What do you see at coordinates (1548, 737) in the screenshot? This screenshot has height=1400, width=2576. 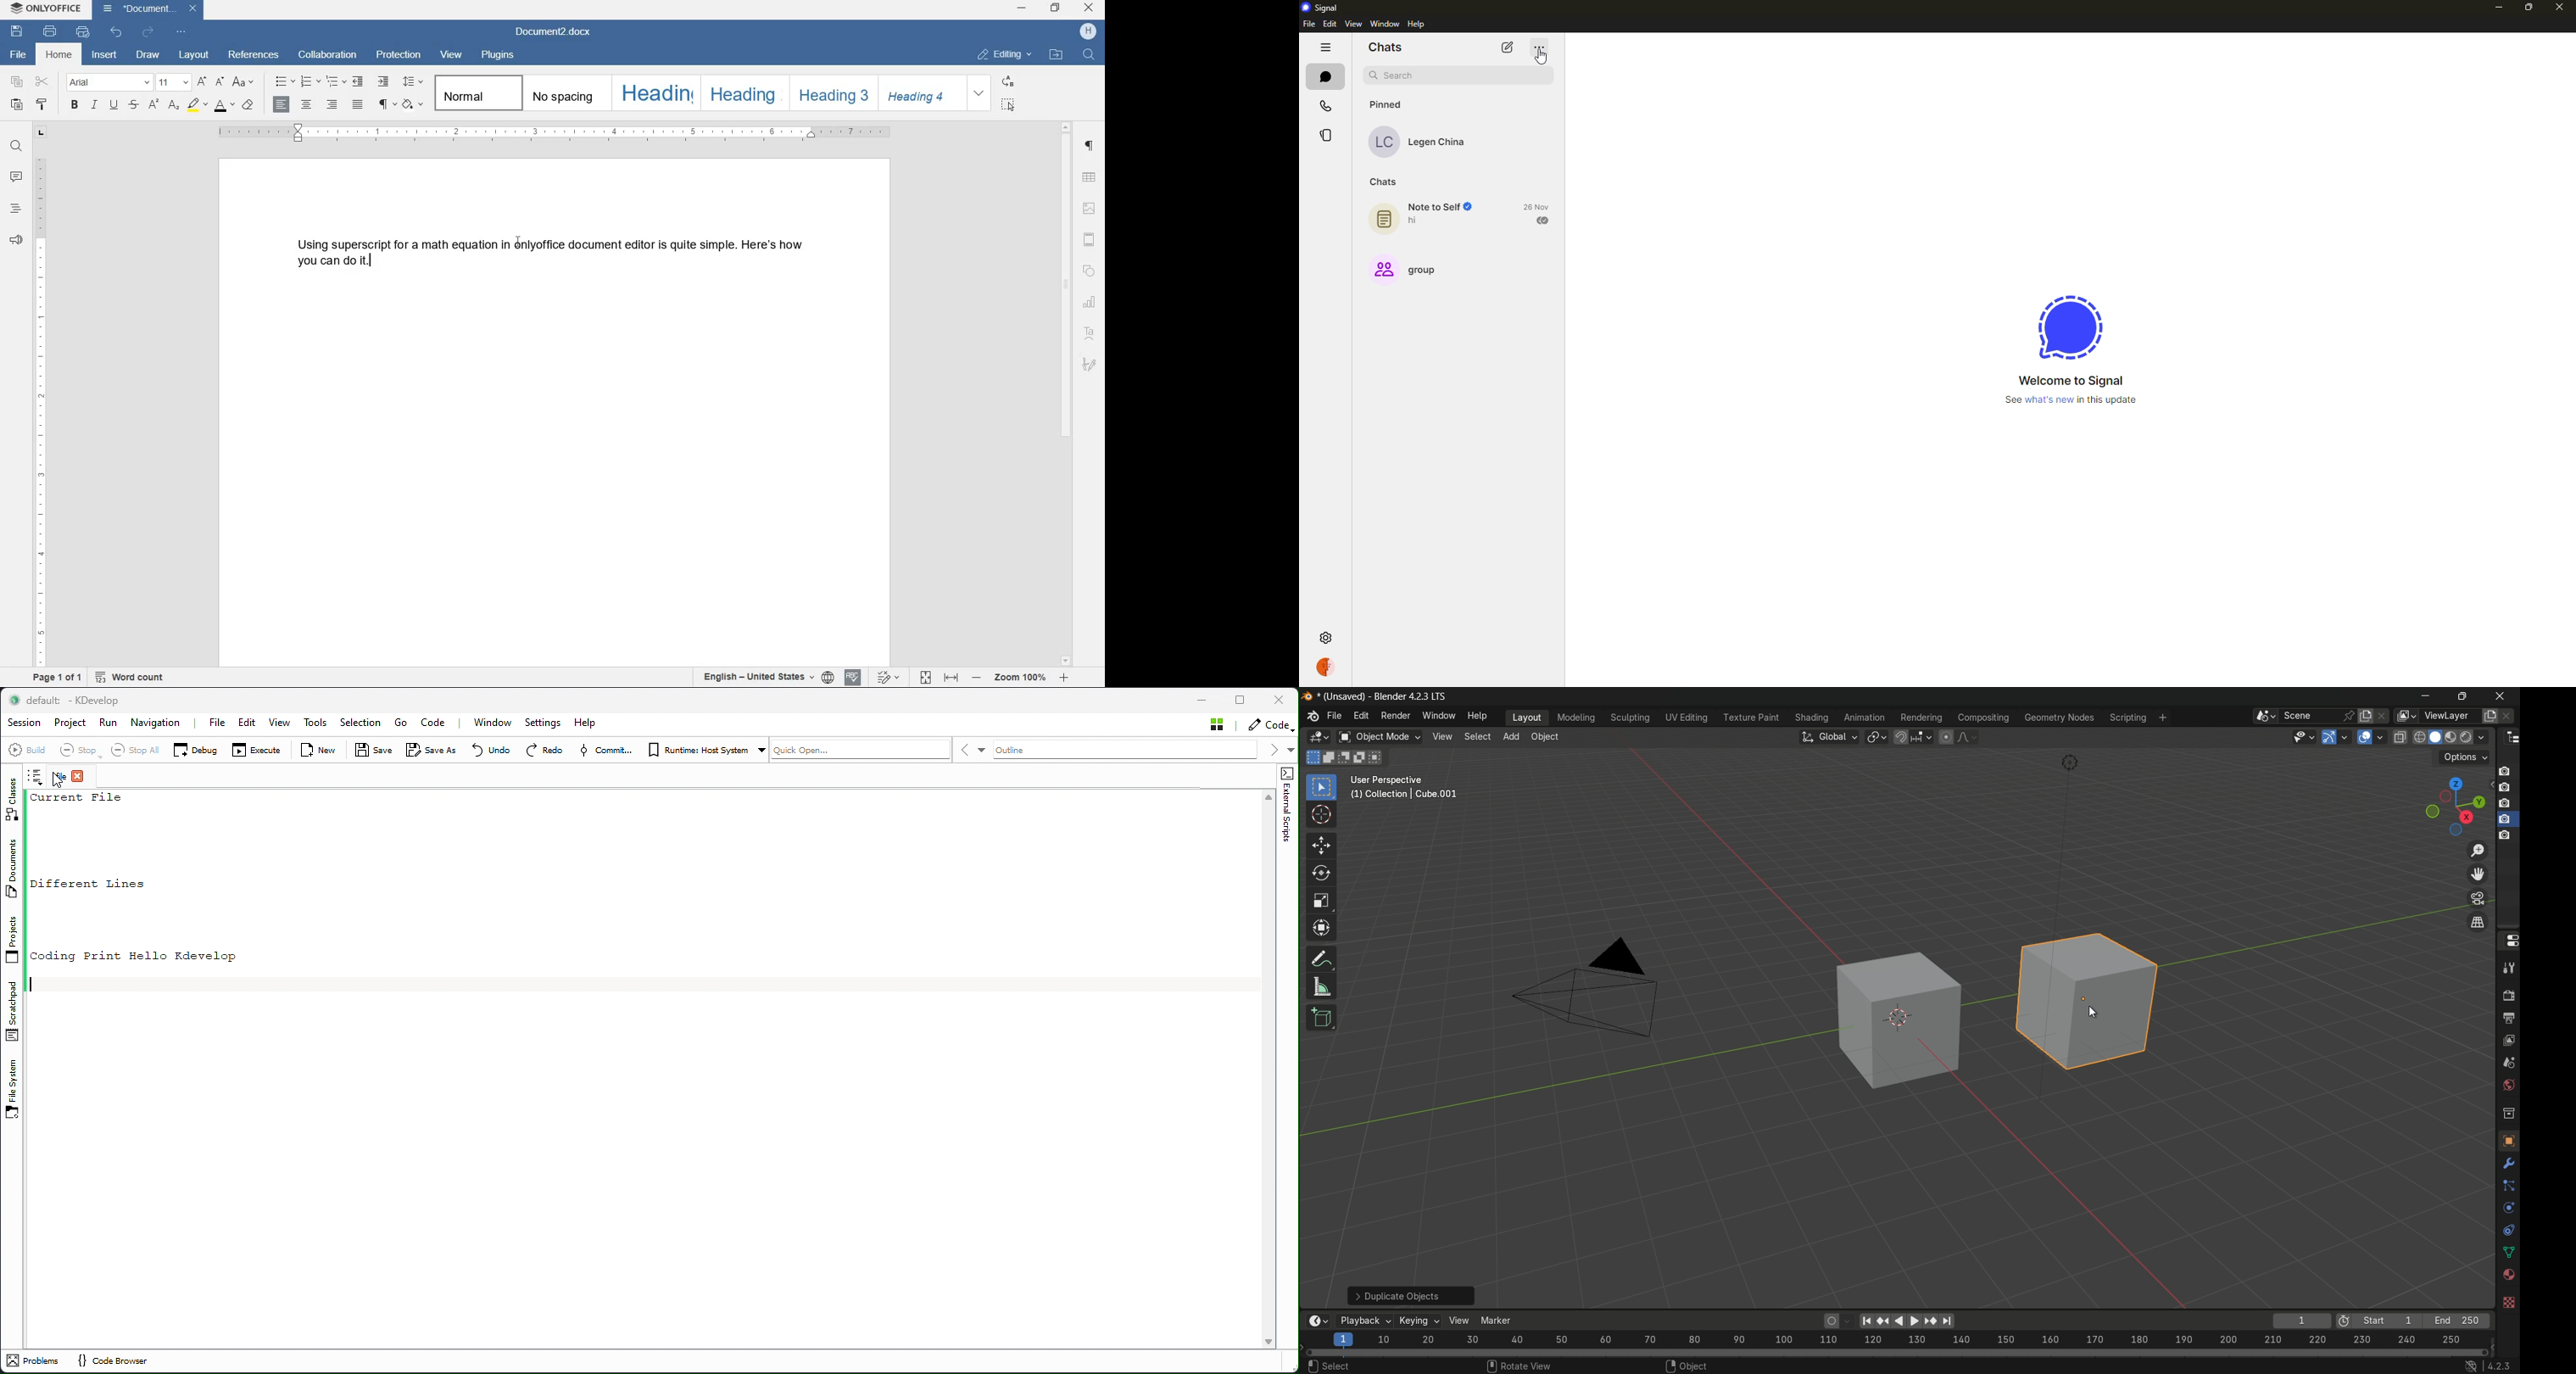 I see `object tab` at bounding box center [1548, 737].